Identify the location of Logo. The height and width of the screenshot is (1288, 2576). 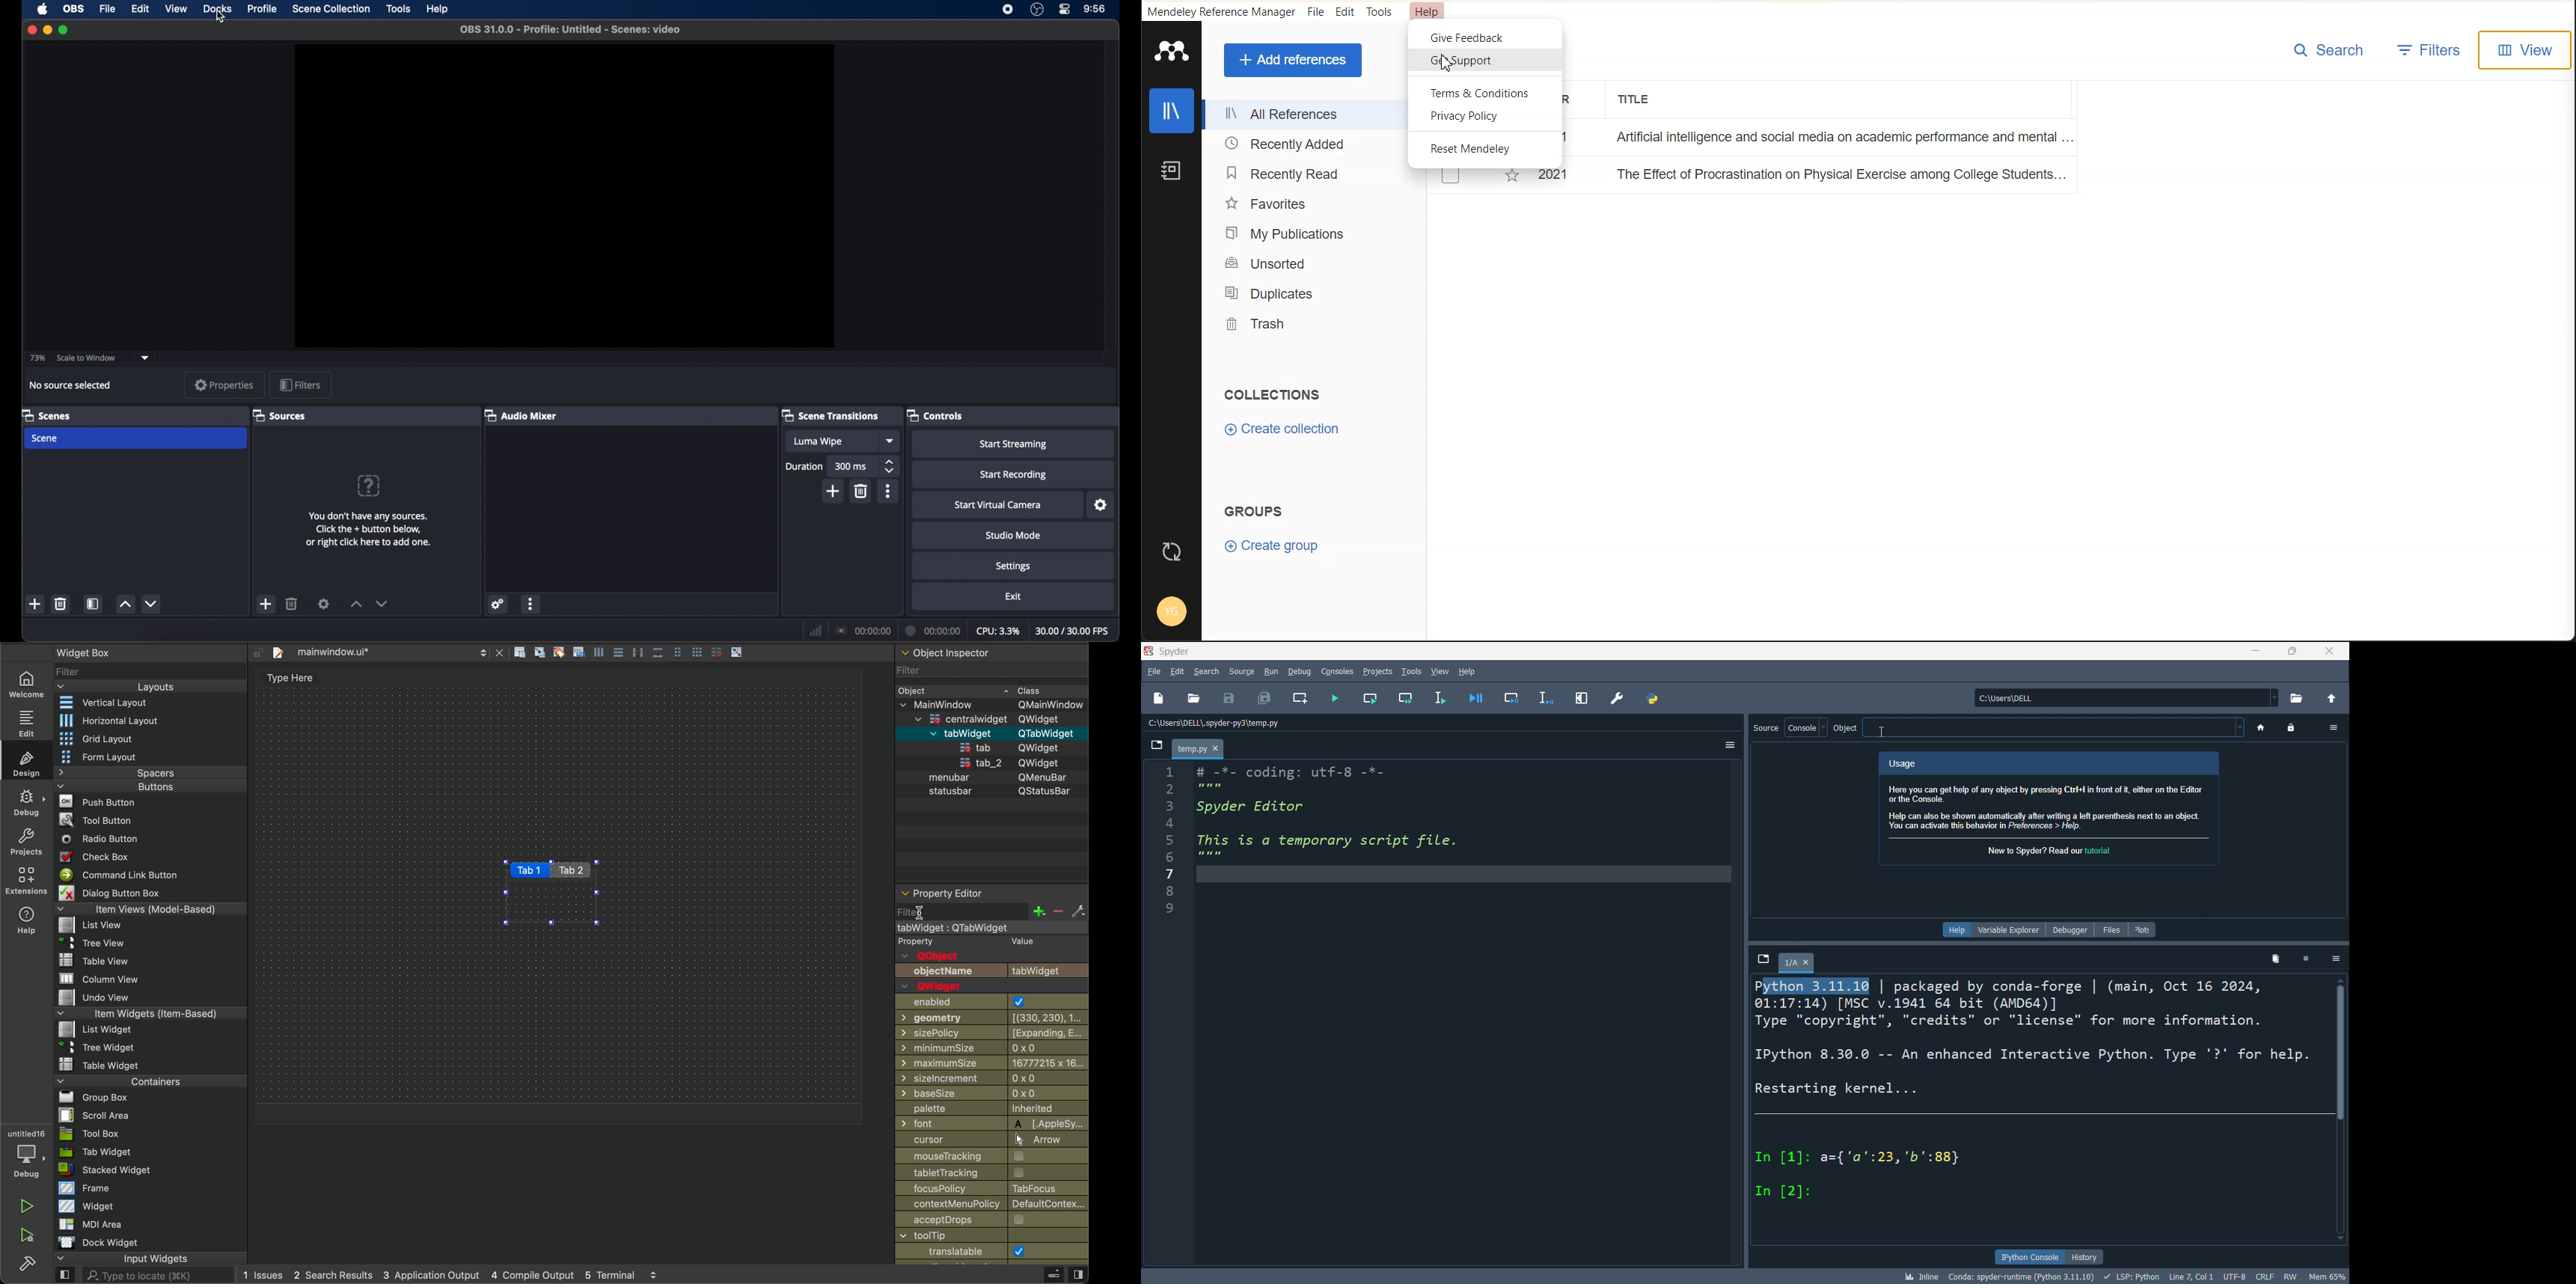
(1172, 50).